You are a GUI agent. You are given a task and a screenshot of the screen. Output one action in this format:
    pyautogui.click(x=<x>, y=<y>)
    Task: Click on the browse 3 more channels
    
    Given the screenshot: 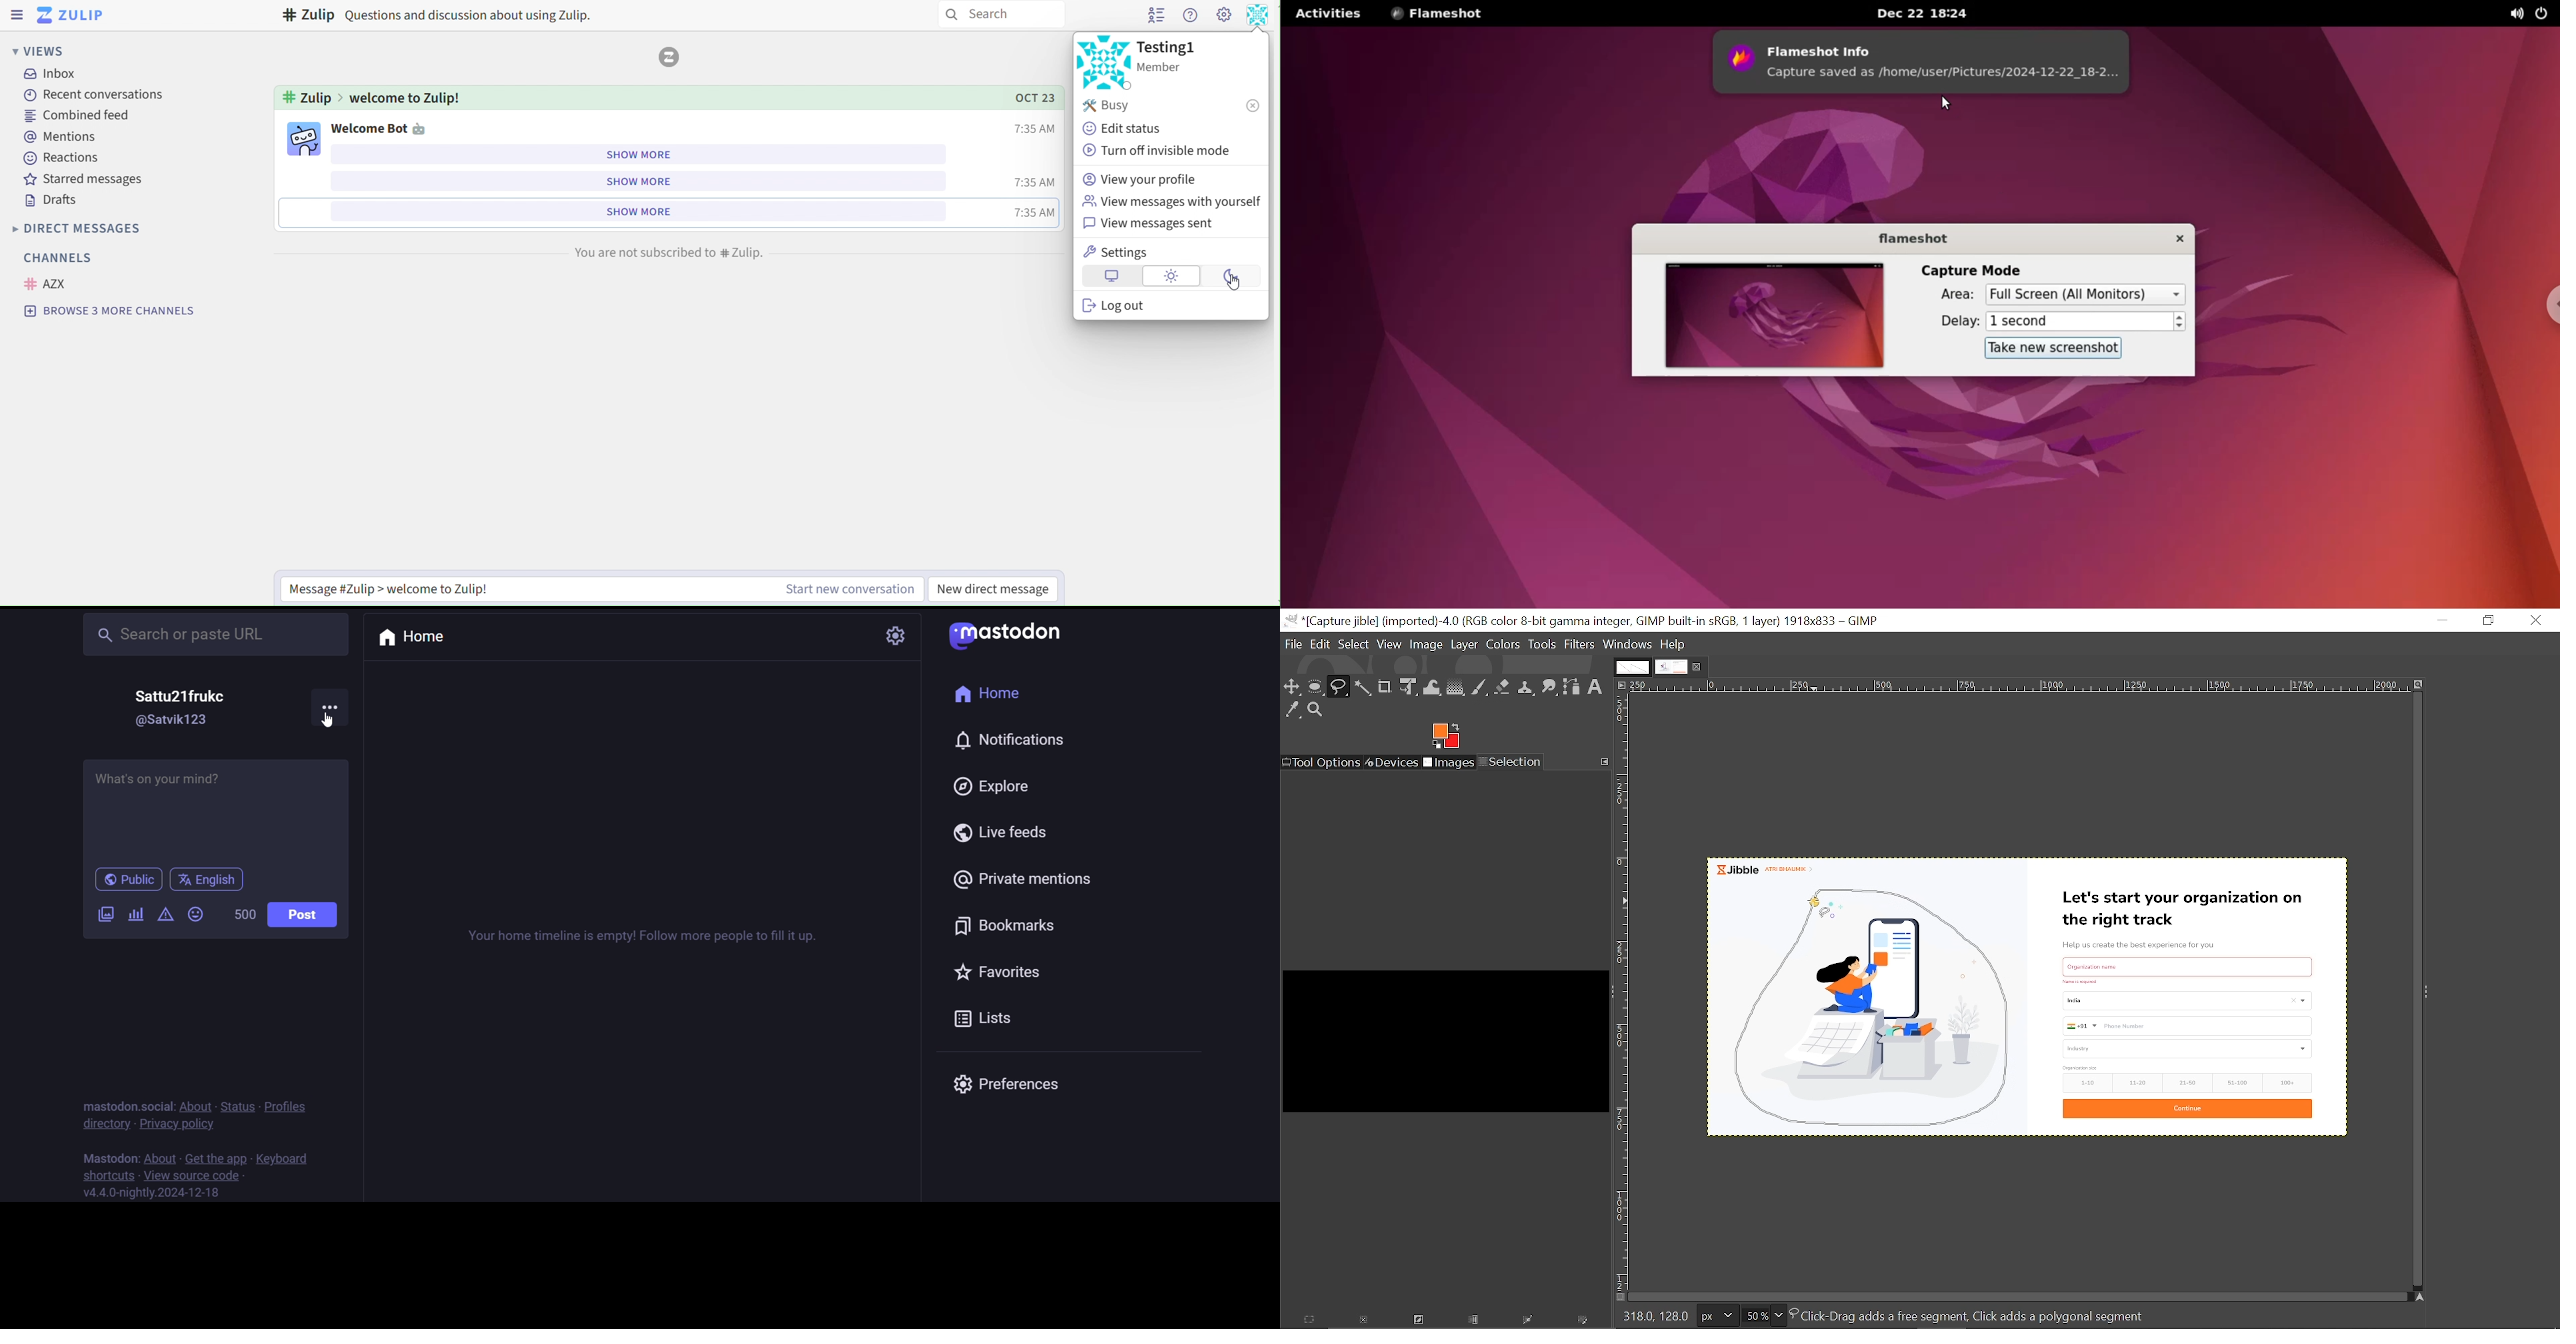 What is the action you would take?
    pyautogui.click(x=110, y=311)
    